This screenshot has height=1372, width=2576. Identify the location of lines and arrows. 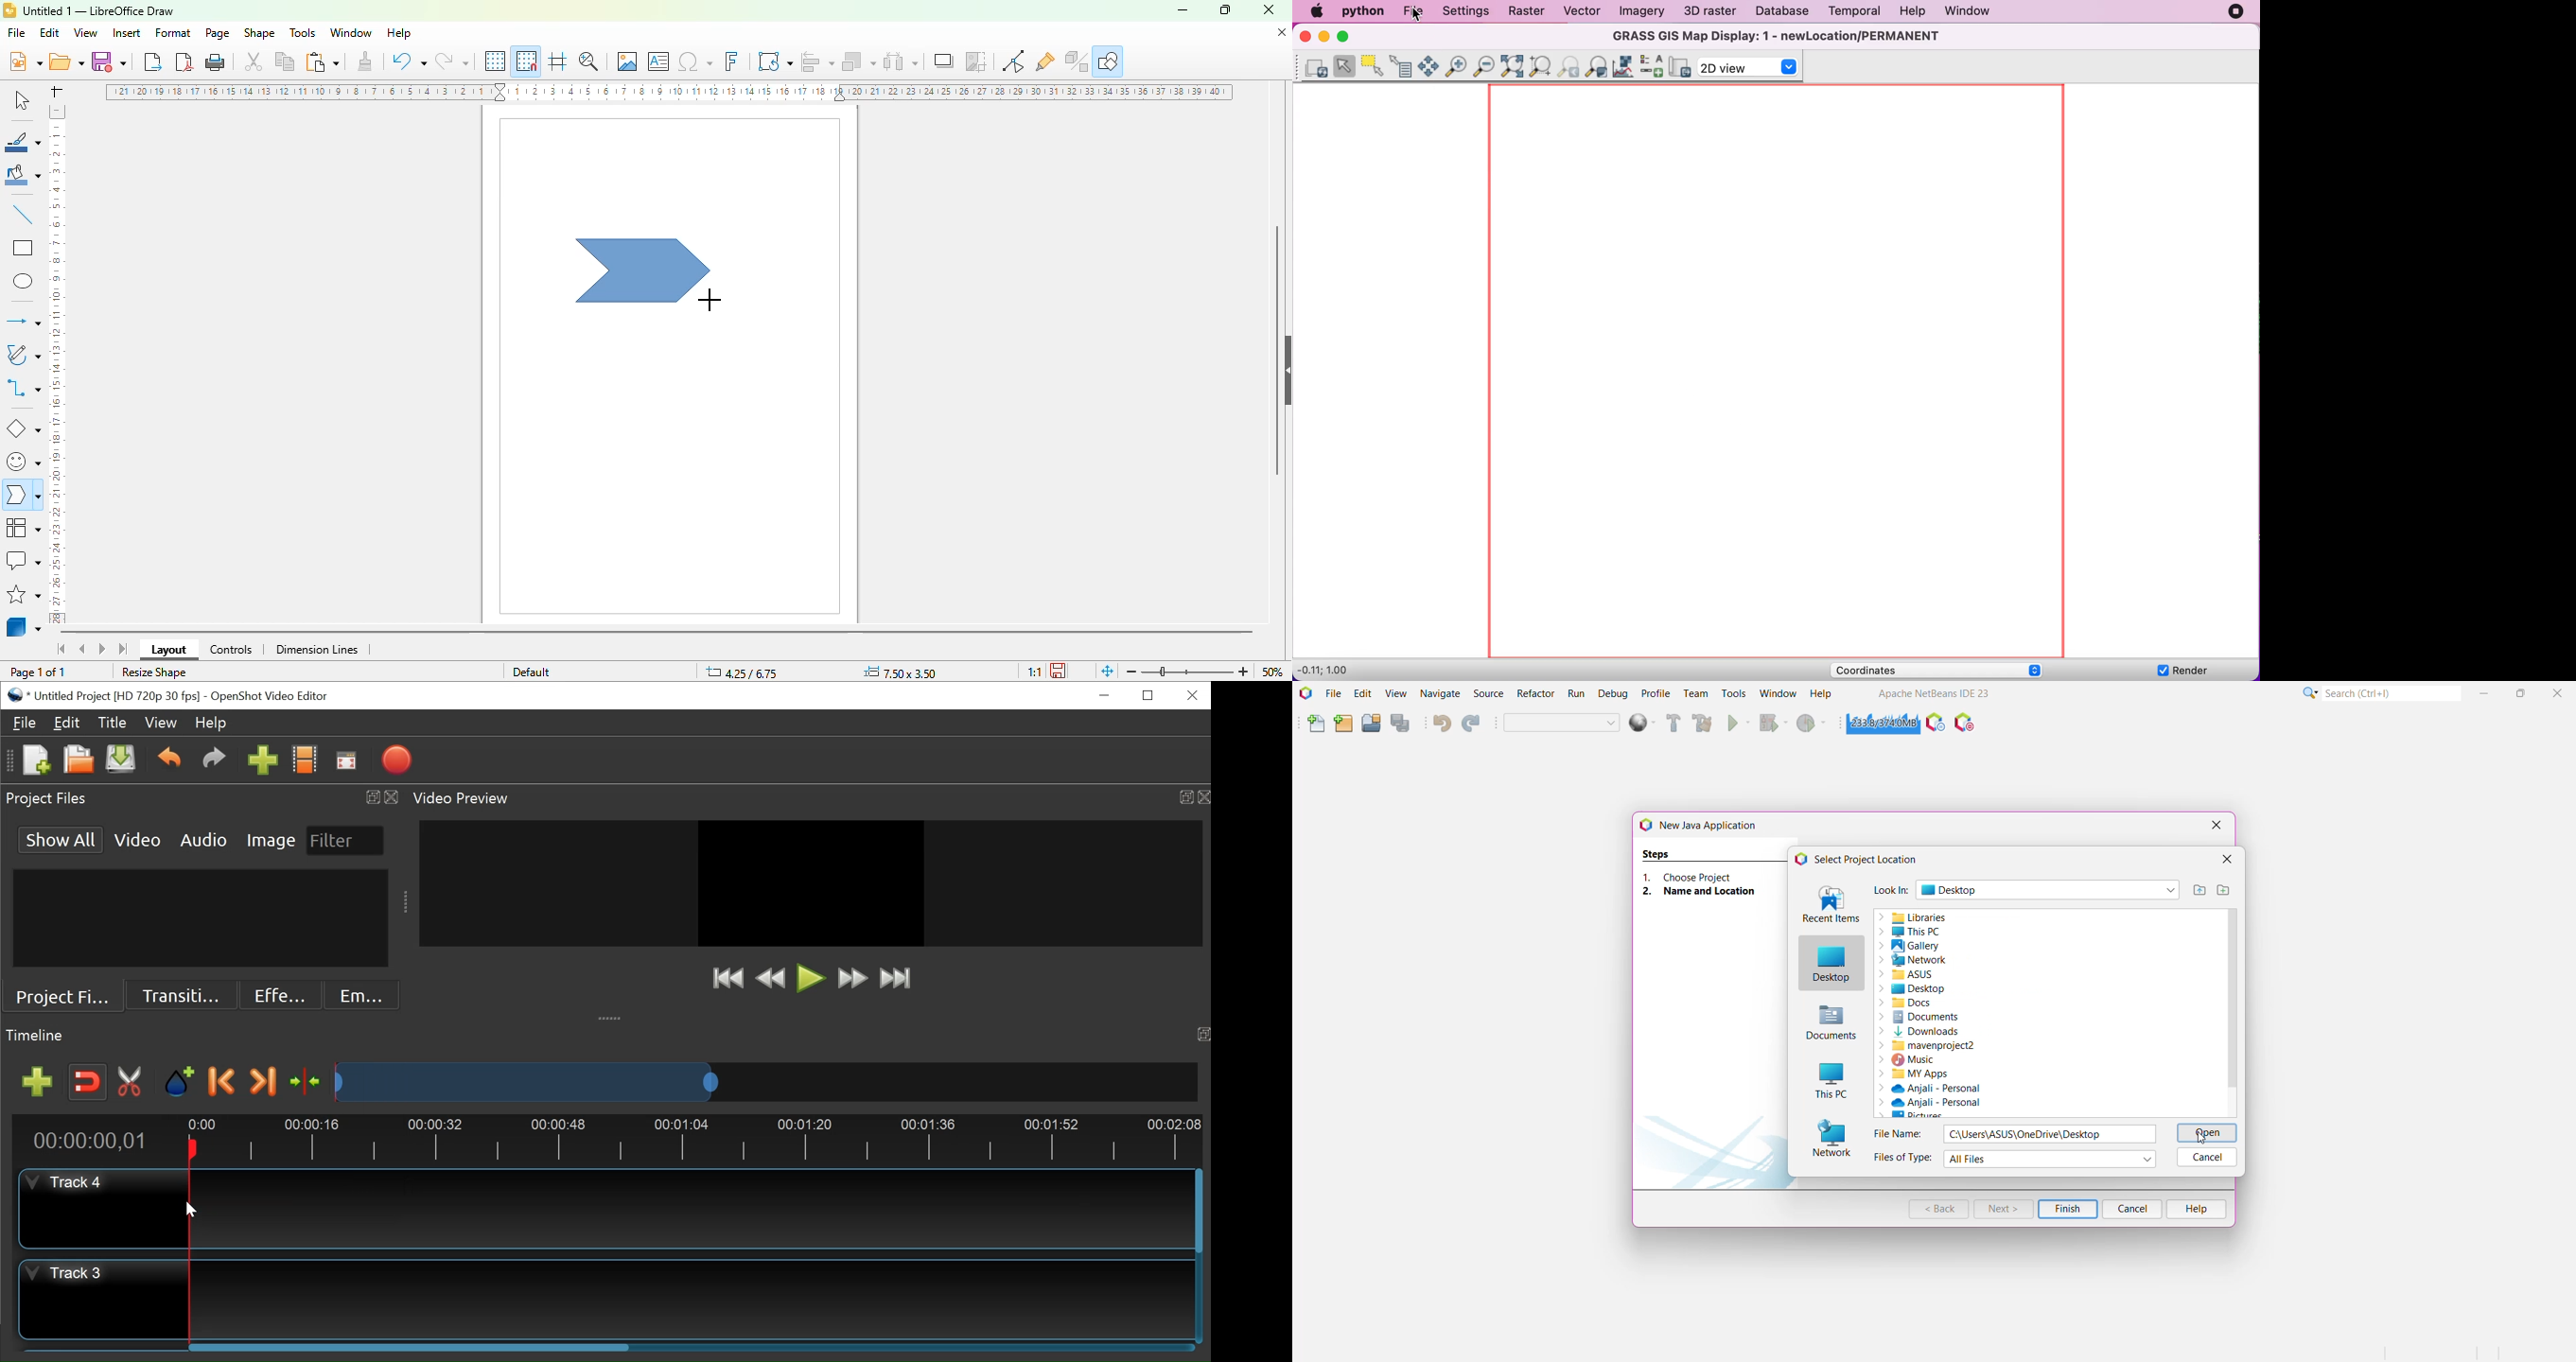
(23, 321).